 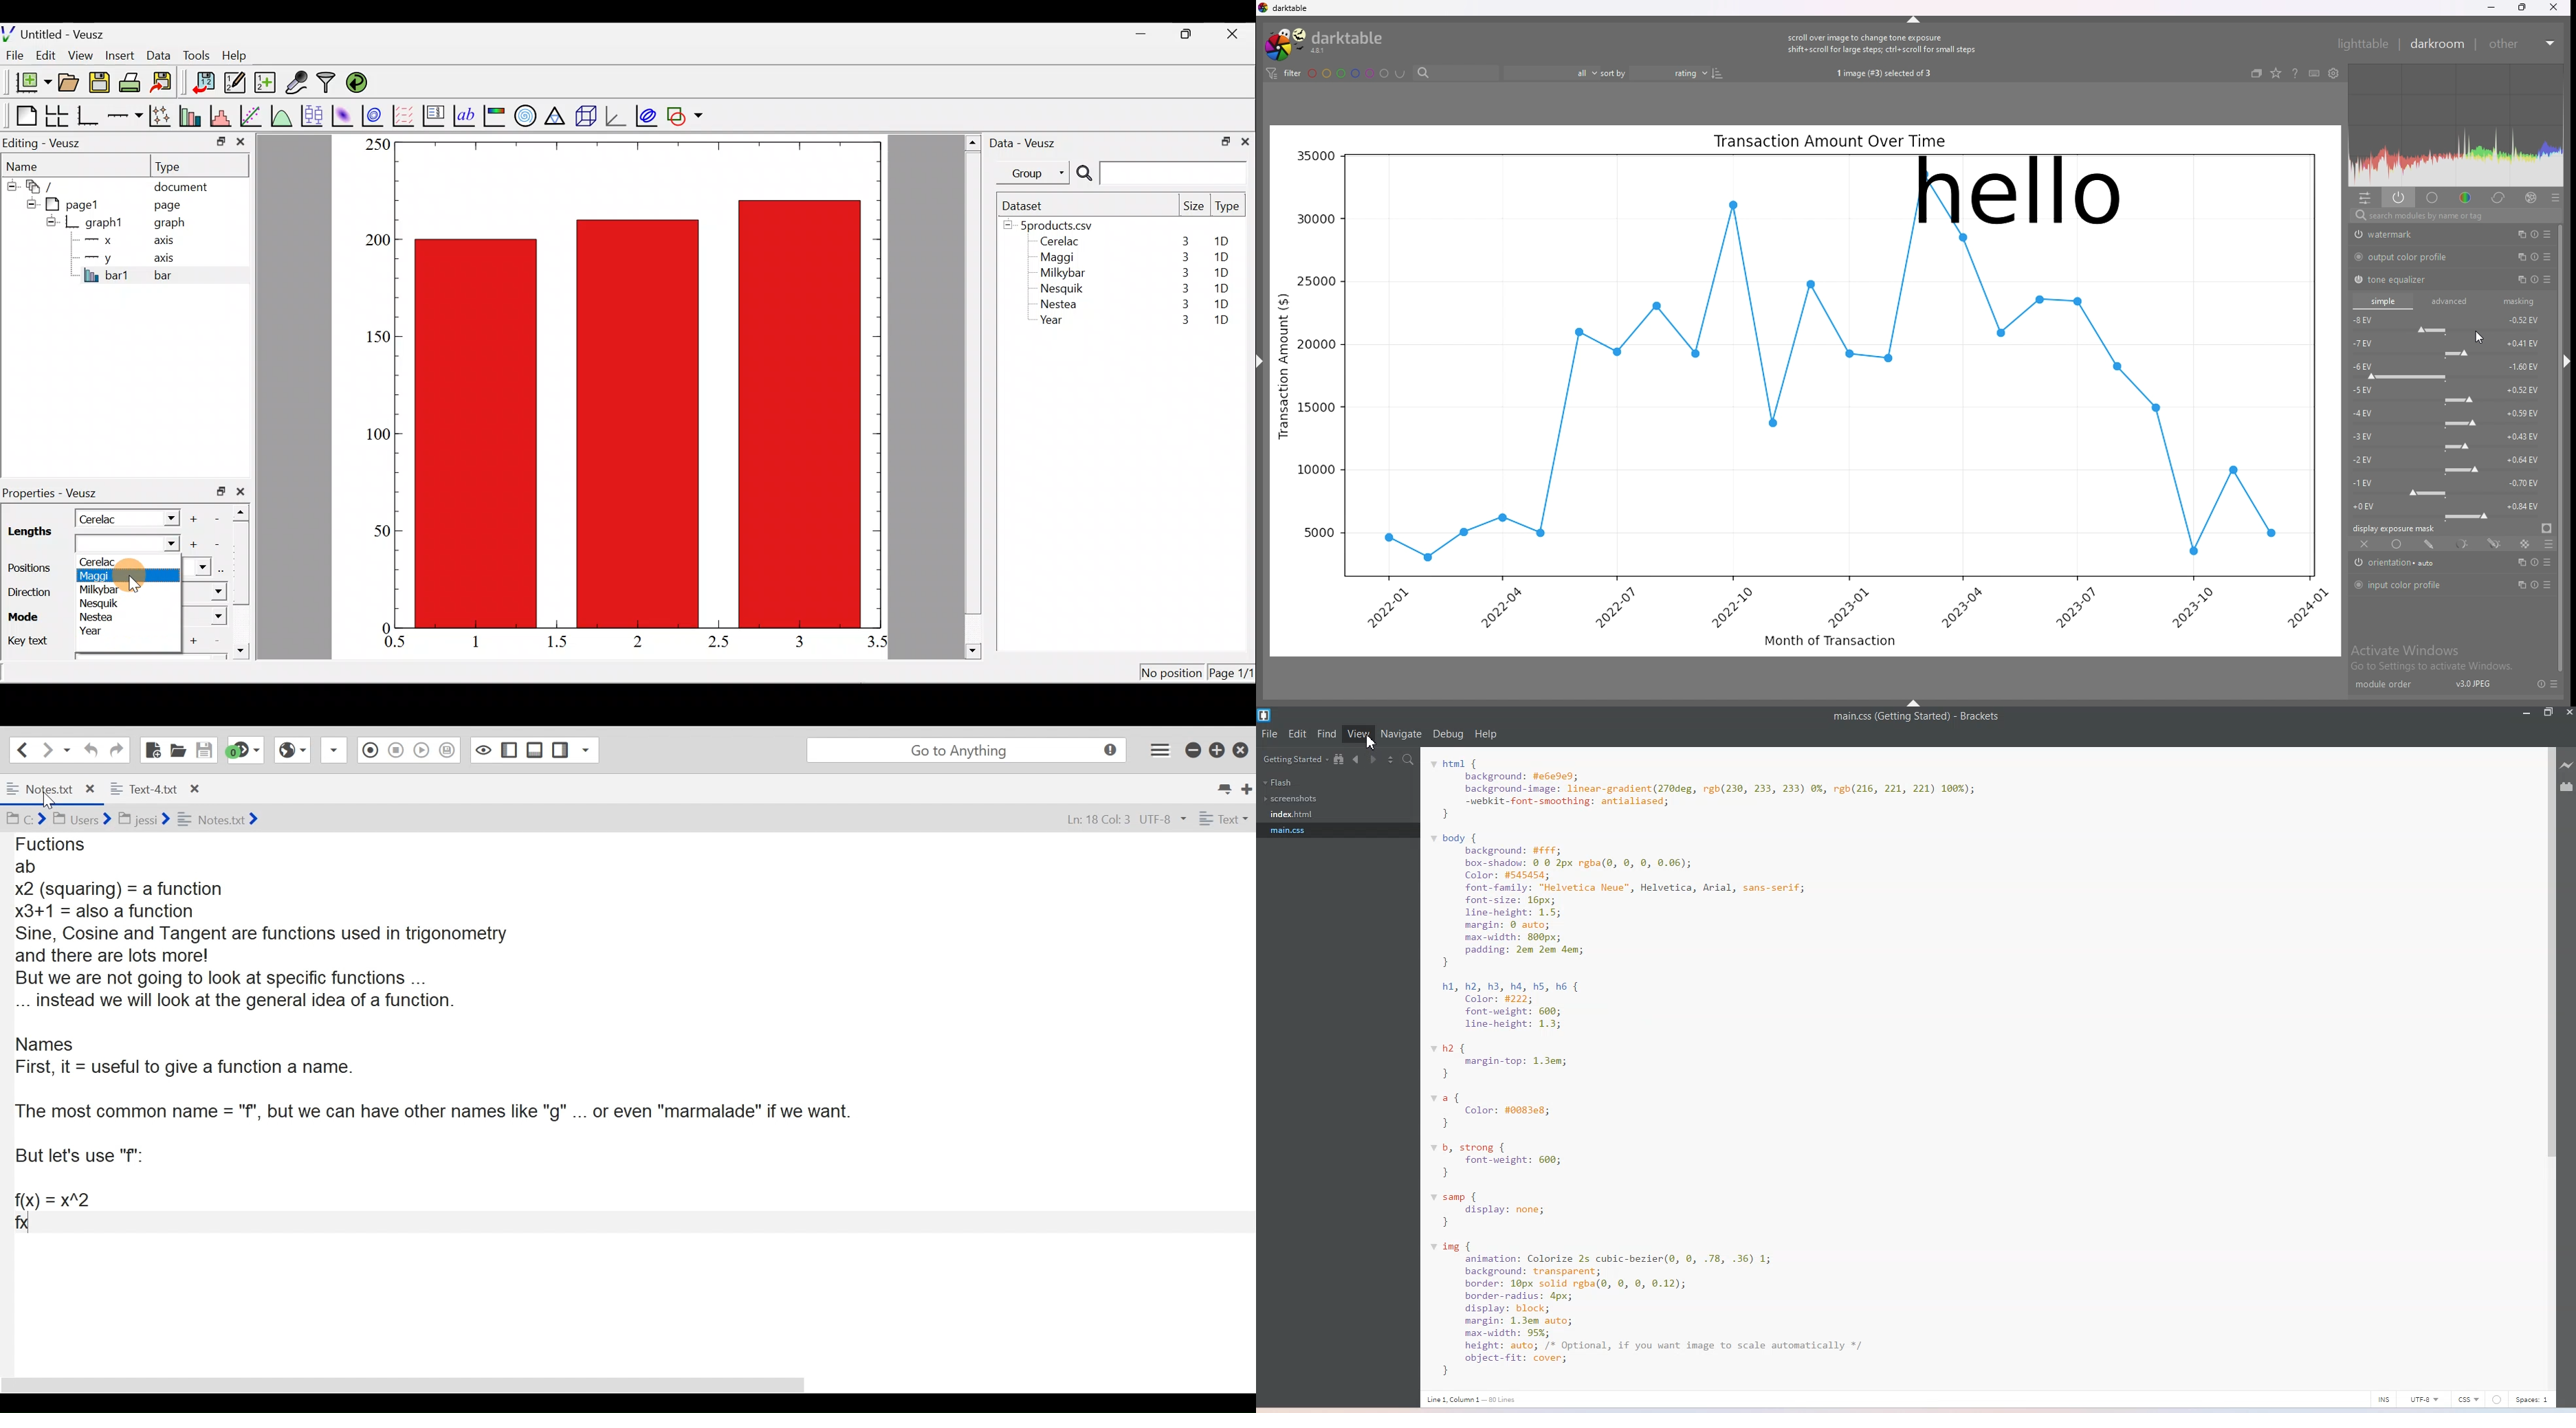 What do you see at coordinates (1329, 43) in the screenshot?
I see `darktable logo` at bounding box center [1329, 43].